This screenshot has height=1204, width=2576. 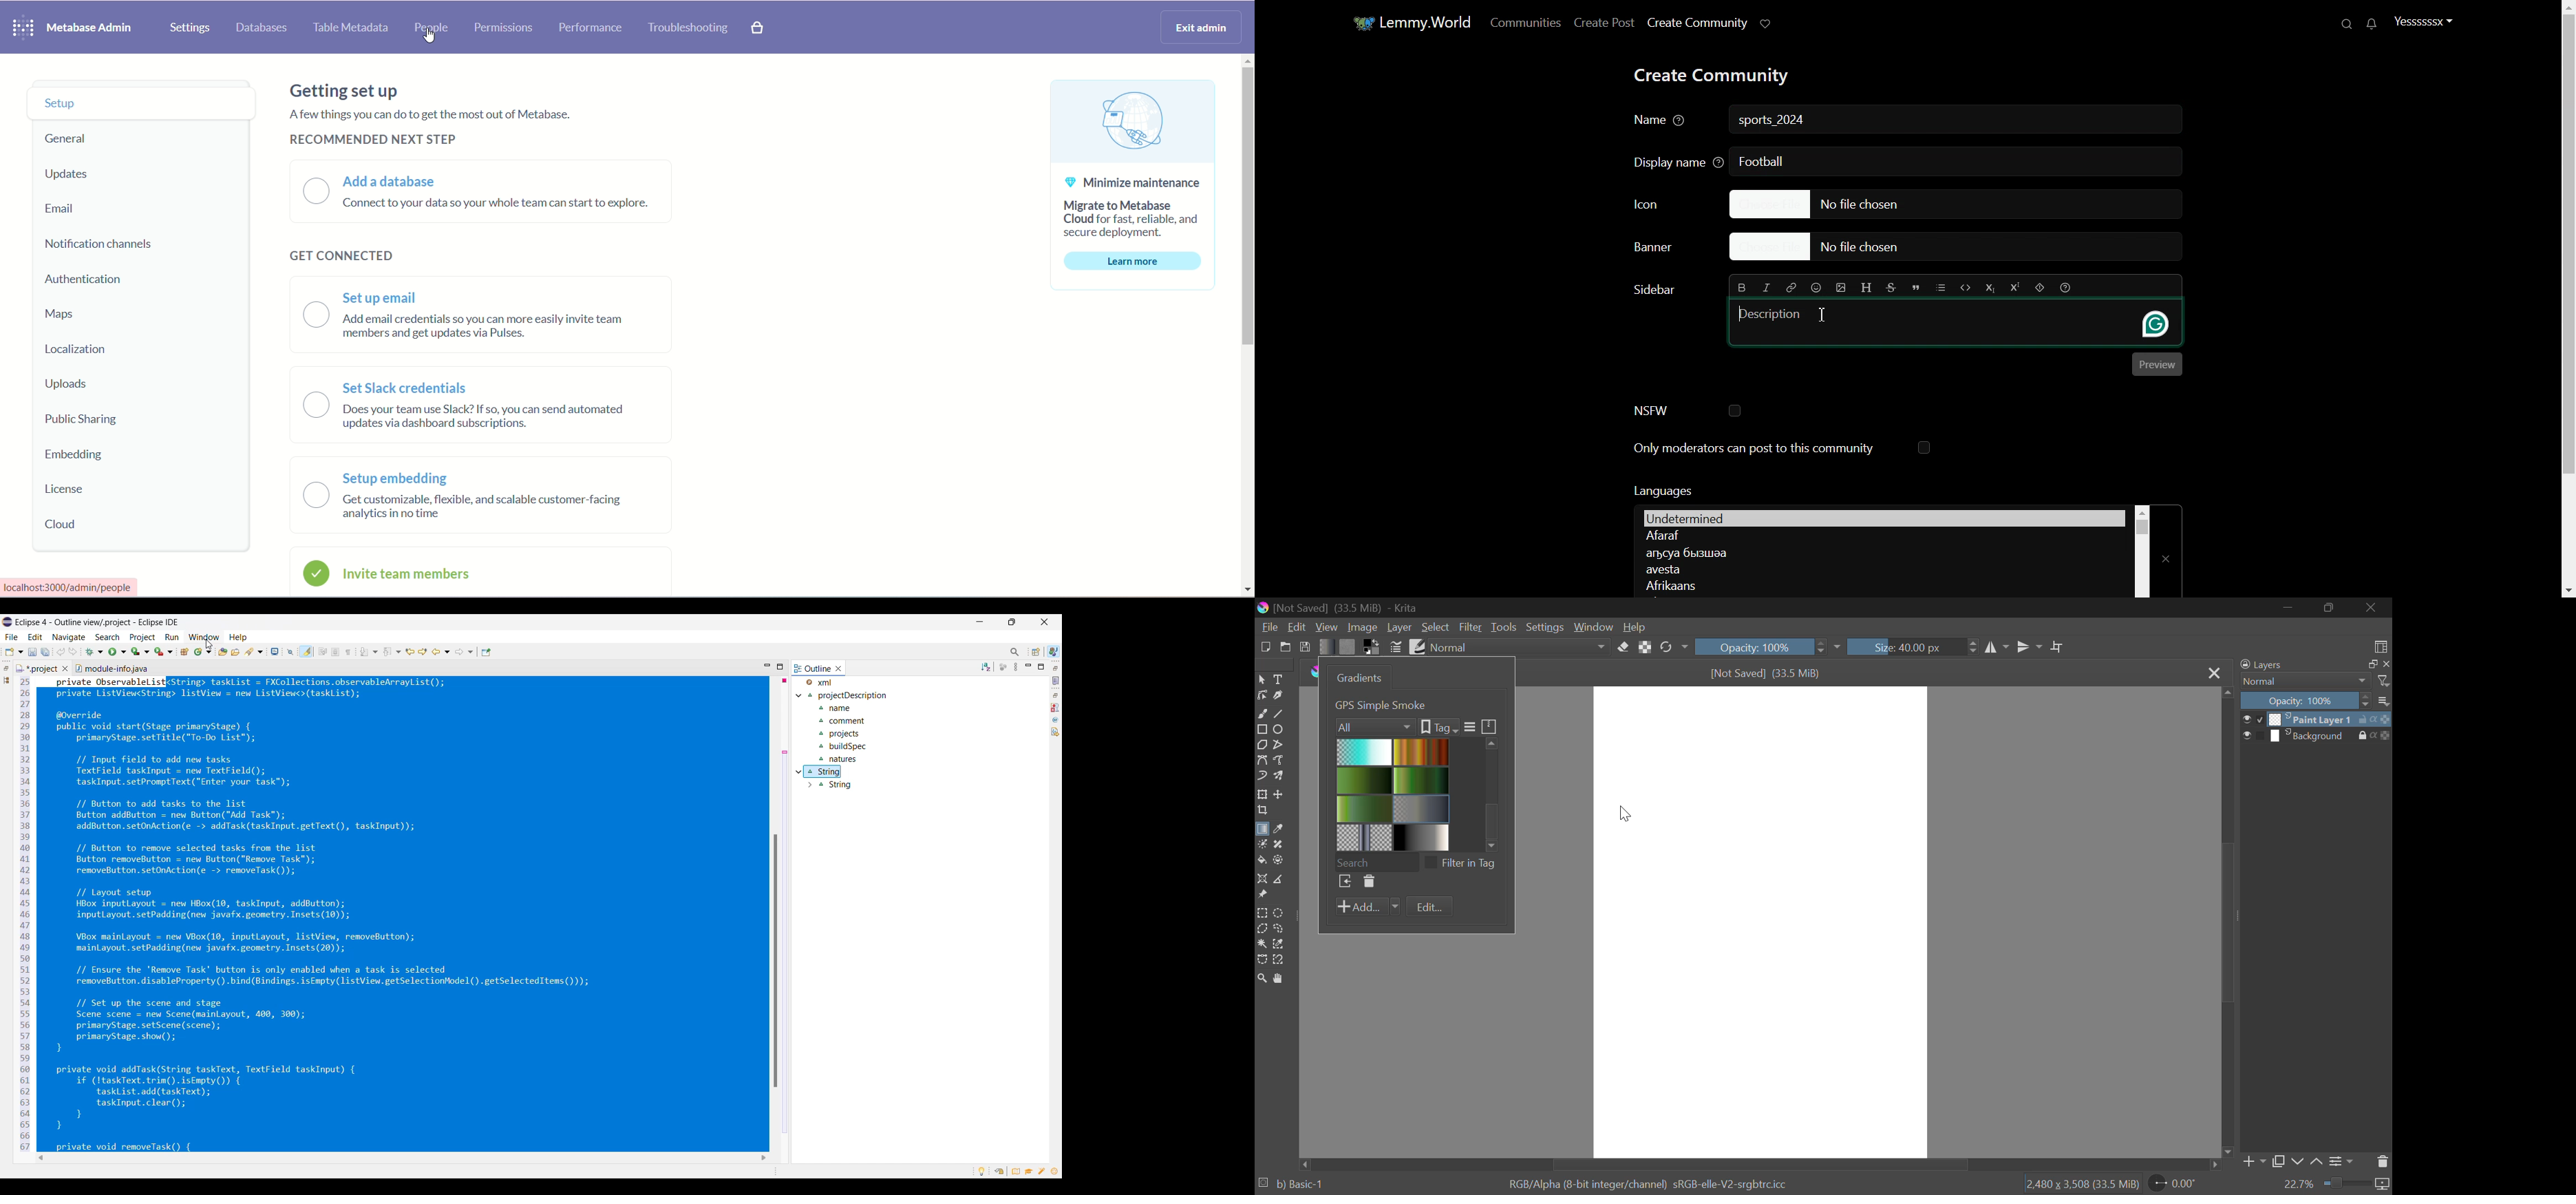 I want to click on Close interface, so click(x=1045, y=622).